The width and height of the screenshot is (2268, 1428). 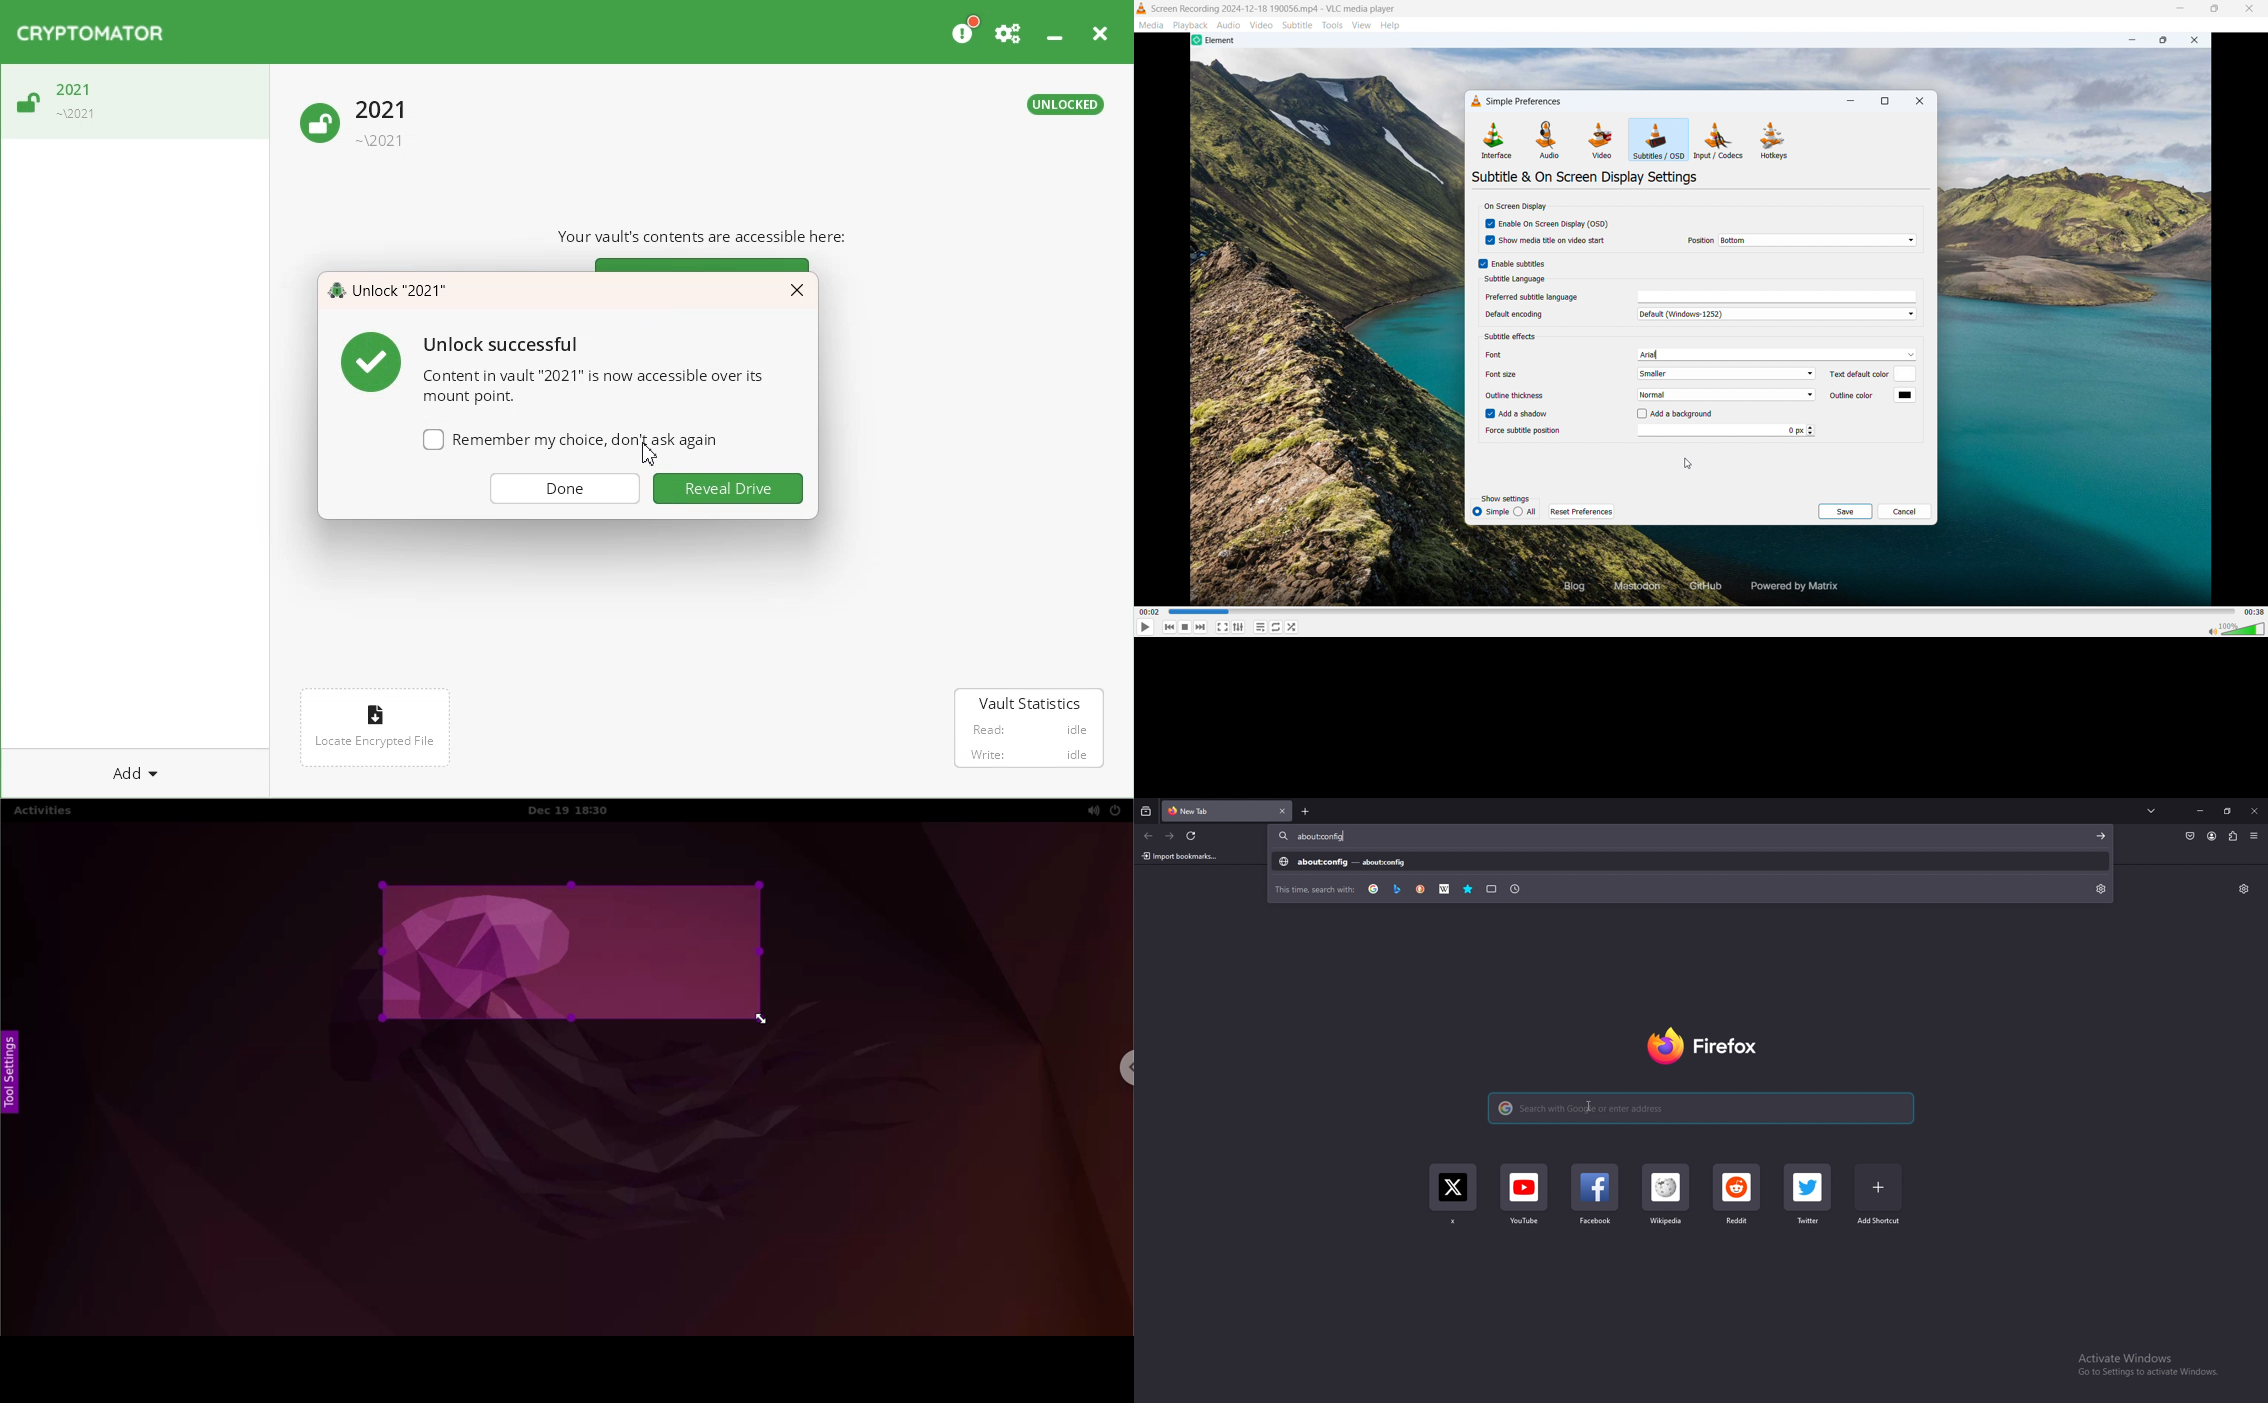 What do you see at coordinates (2250, 9) in the screenshot?
I see `close` at bounding box center [2250, 9].